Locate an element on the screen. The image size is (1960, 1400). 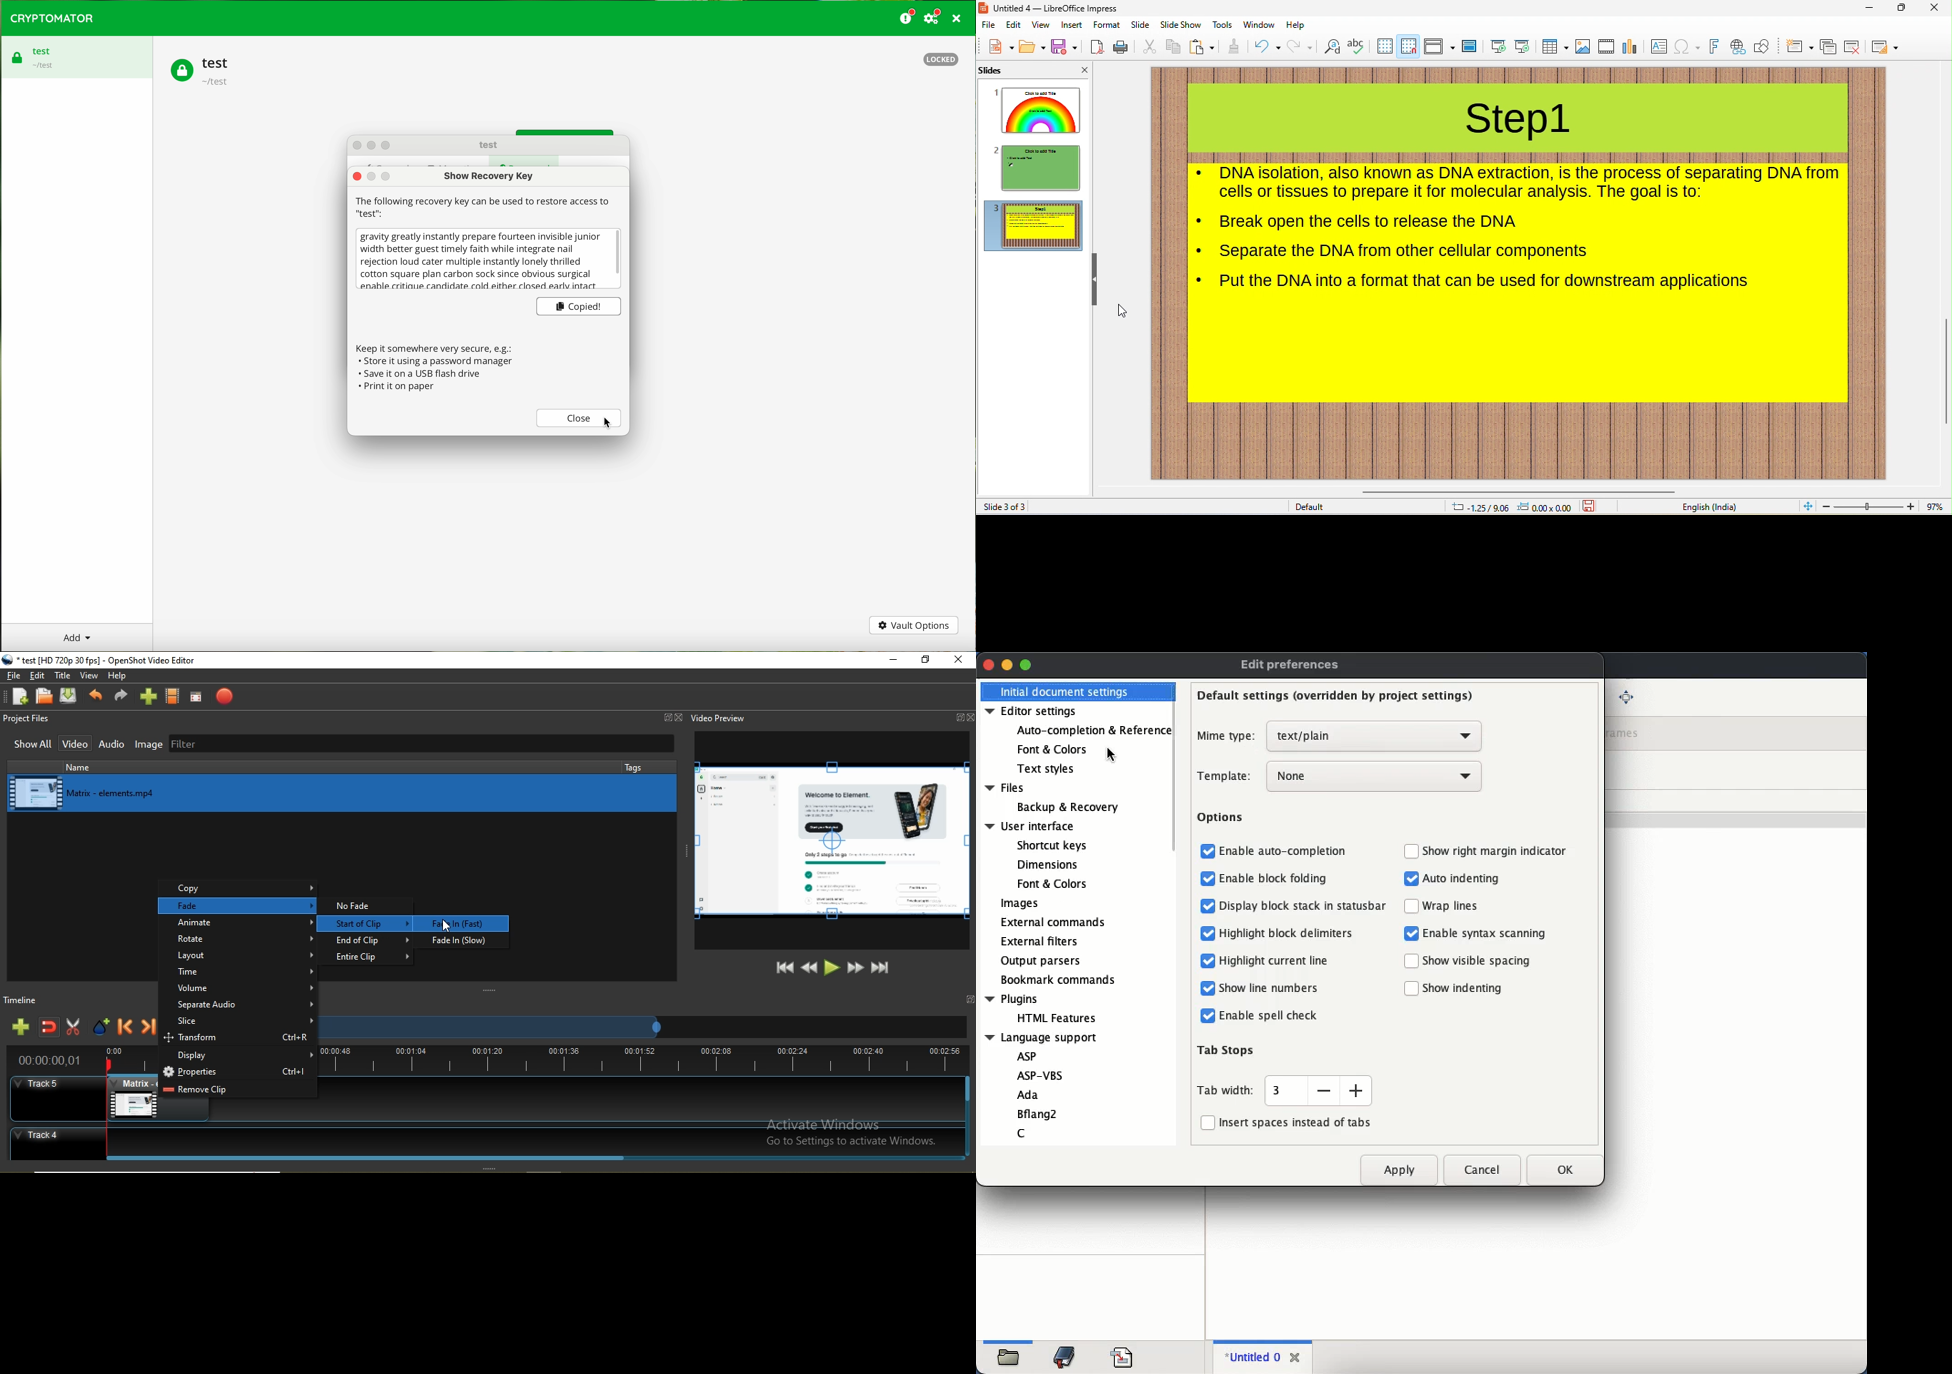
save is located at coordinates (1065, 46).